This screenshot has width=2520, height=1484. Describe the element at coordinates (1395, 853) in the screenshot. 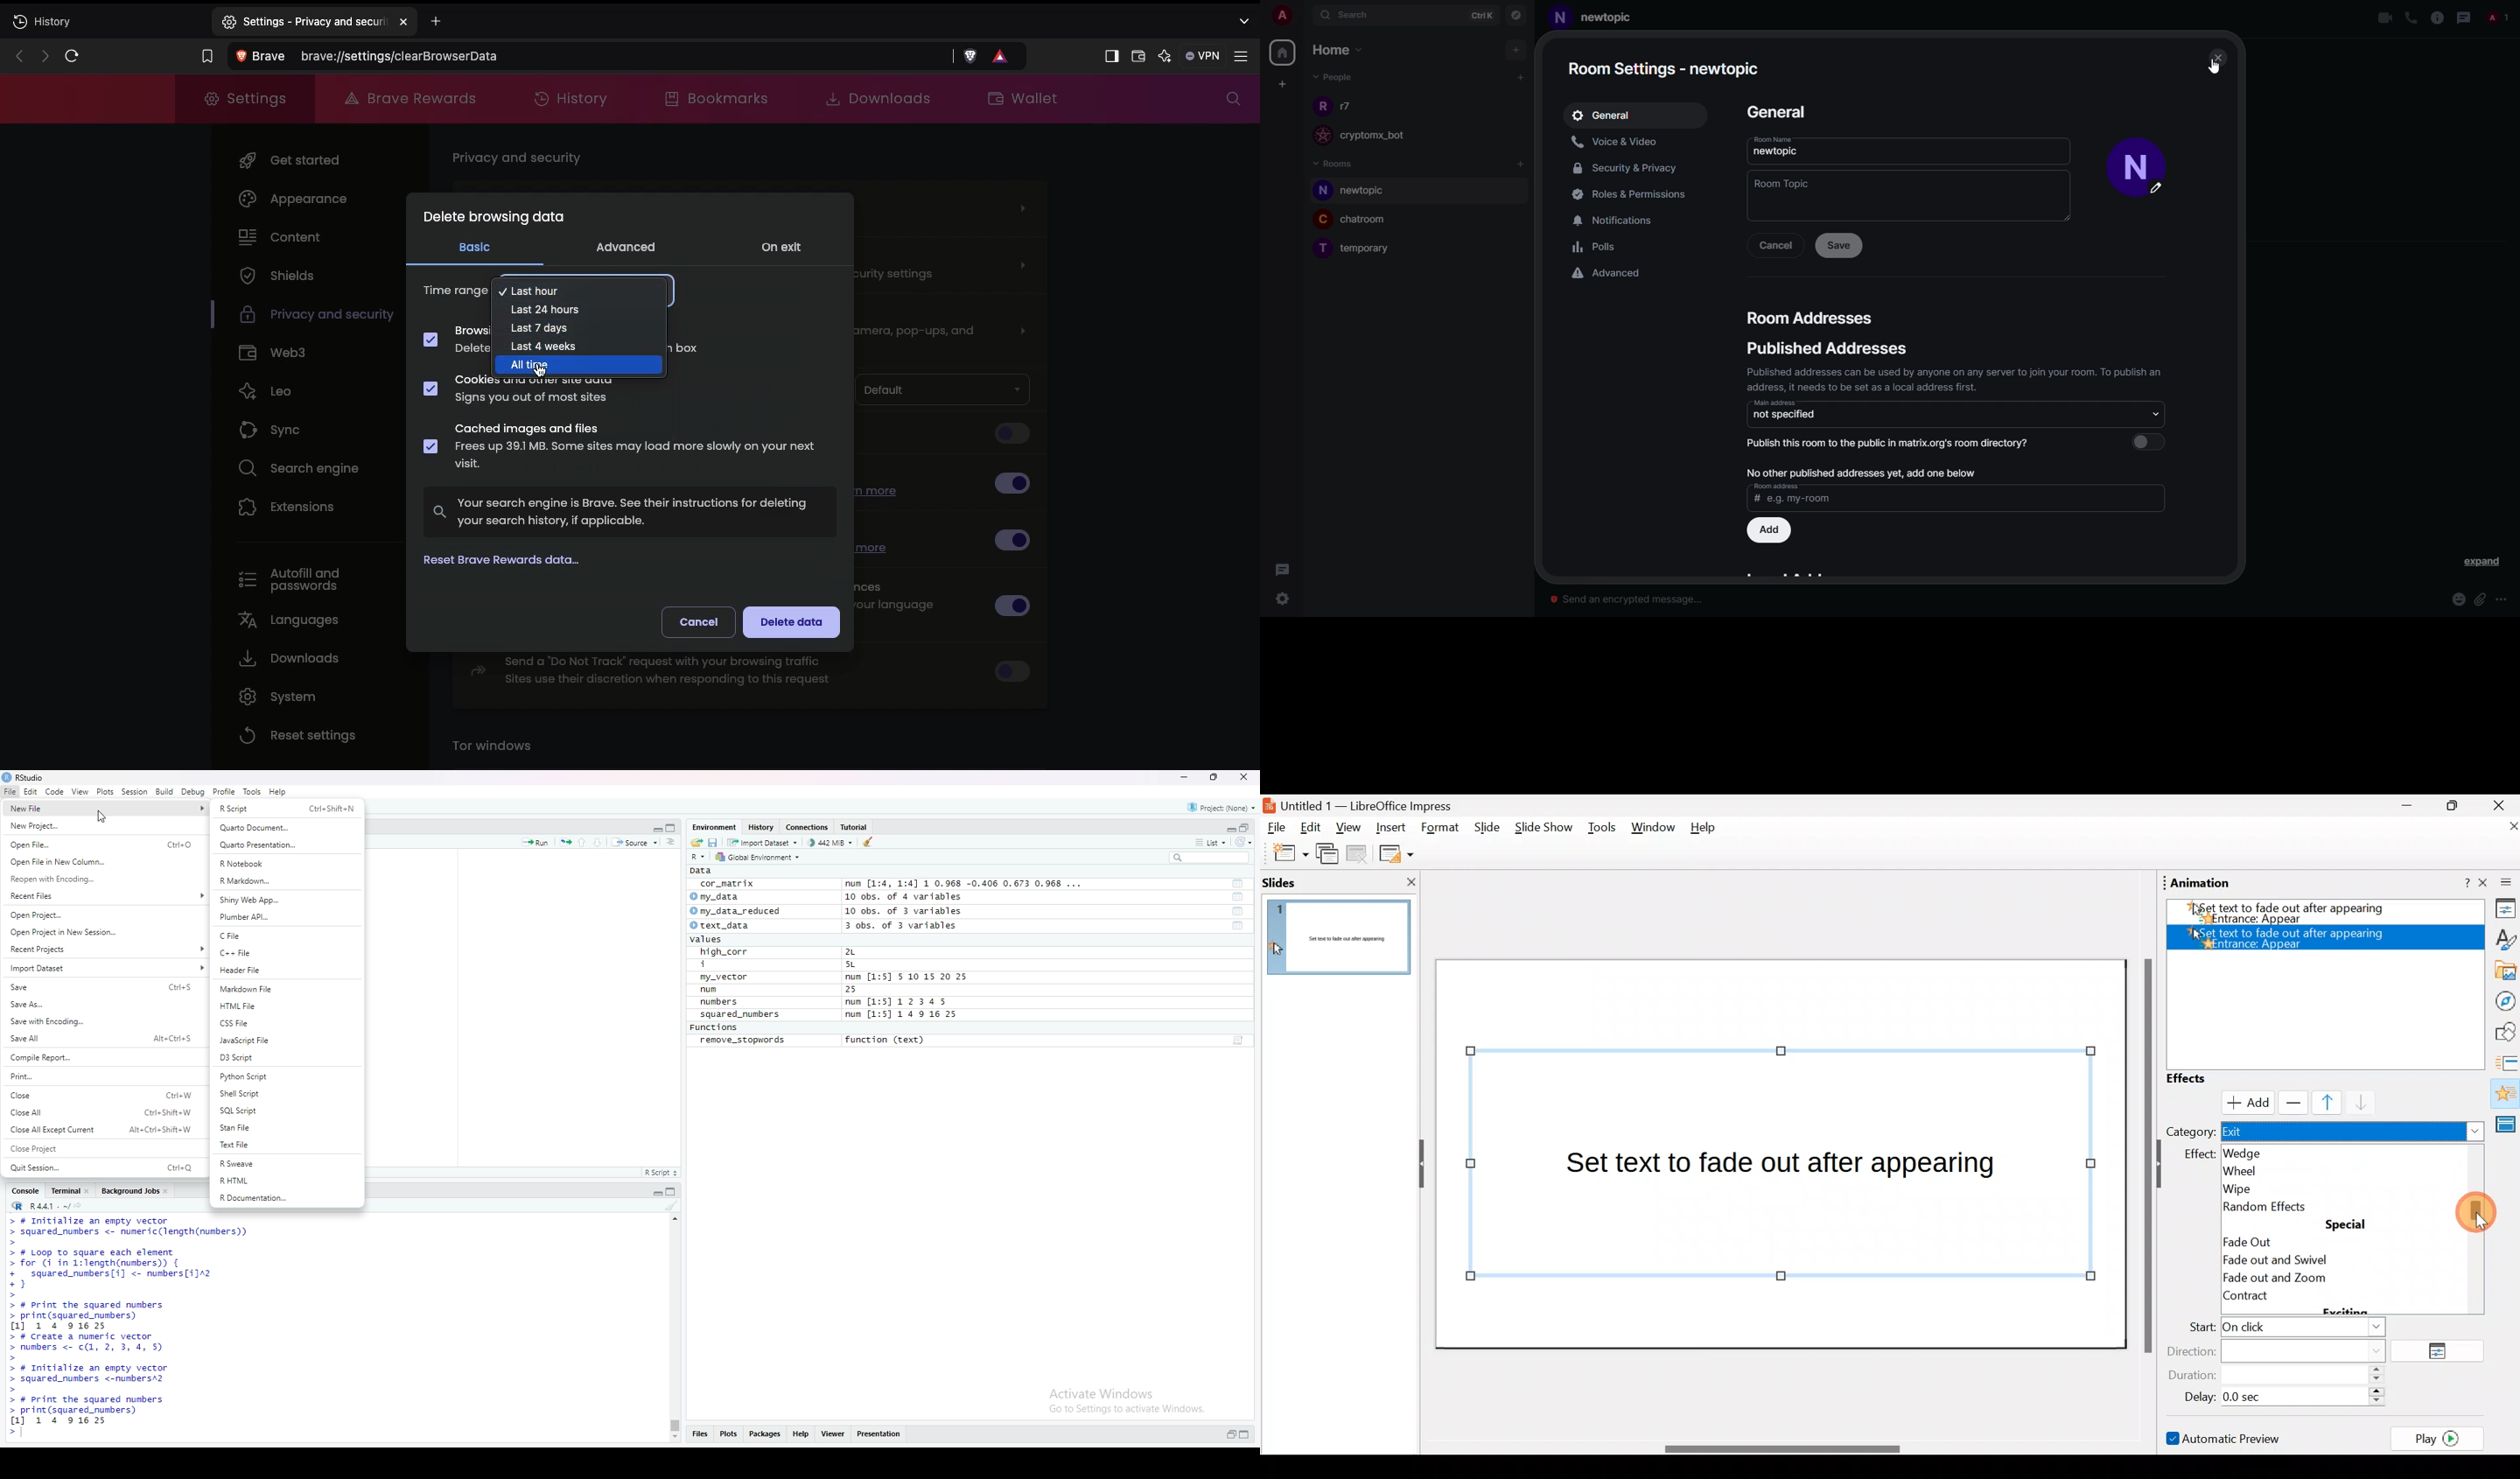

I see `Slide layout` at that location.